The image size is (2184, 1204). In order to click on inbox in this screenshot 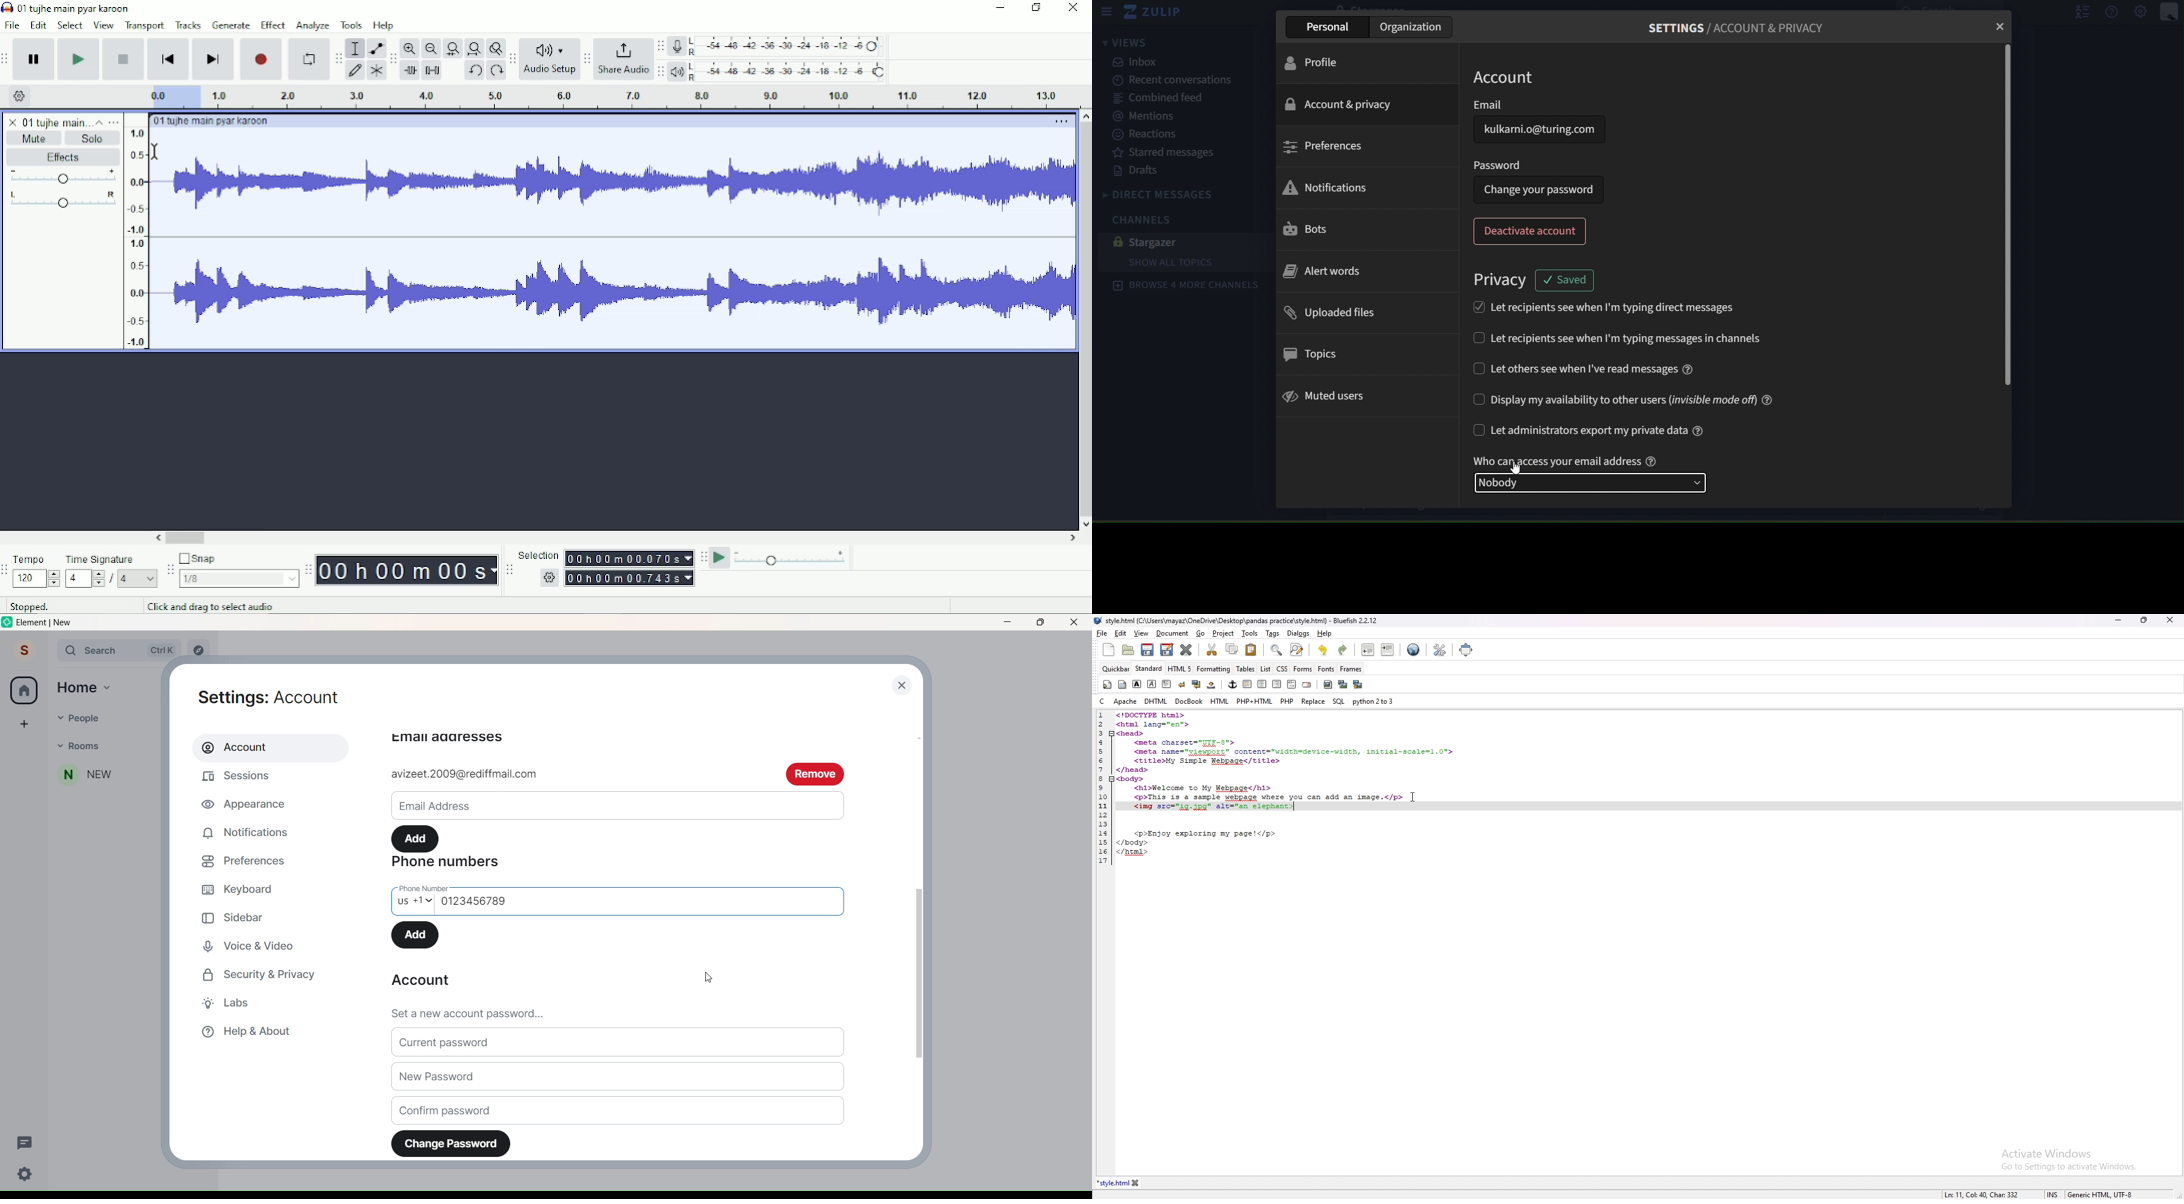, I will do `click(1139, 62)`.